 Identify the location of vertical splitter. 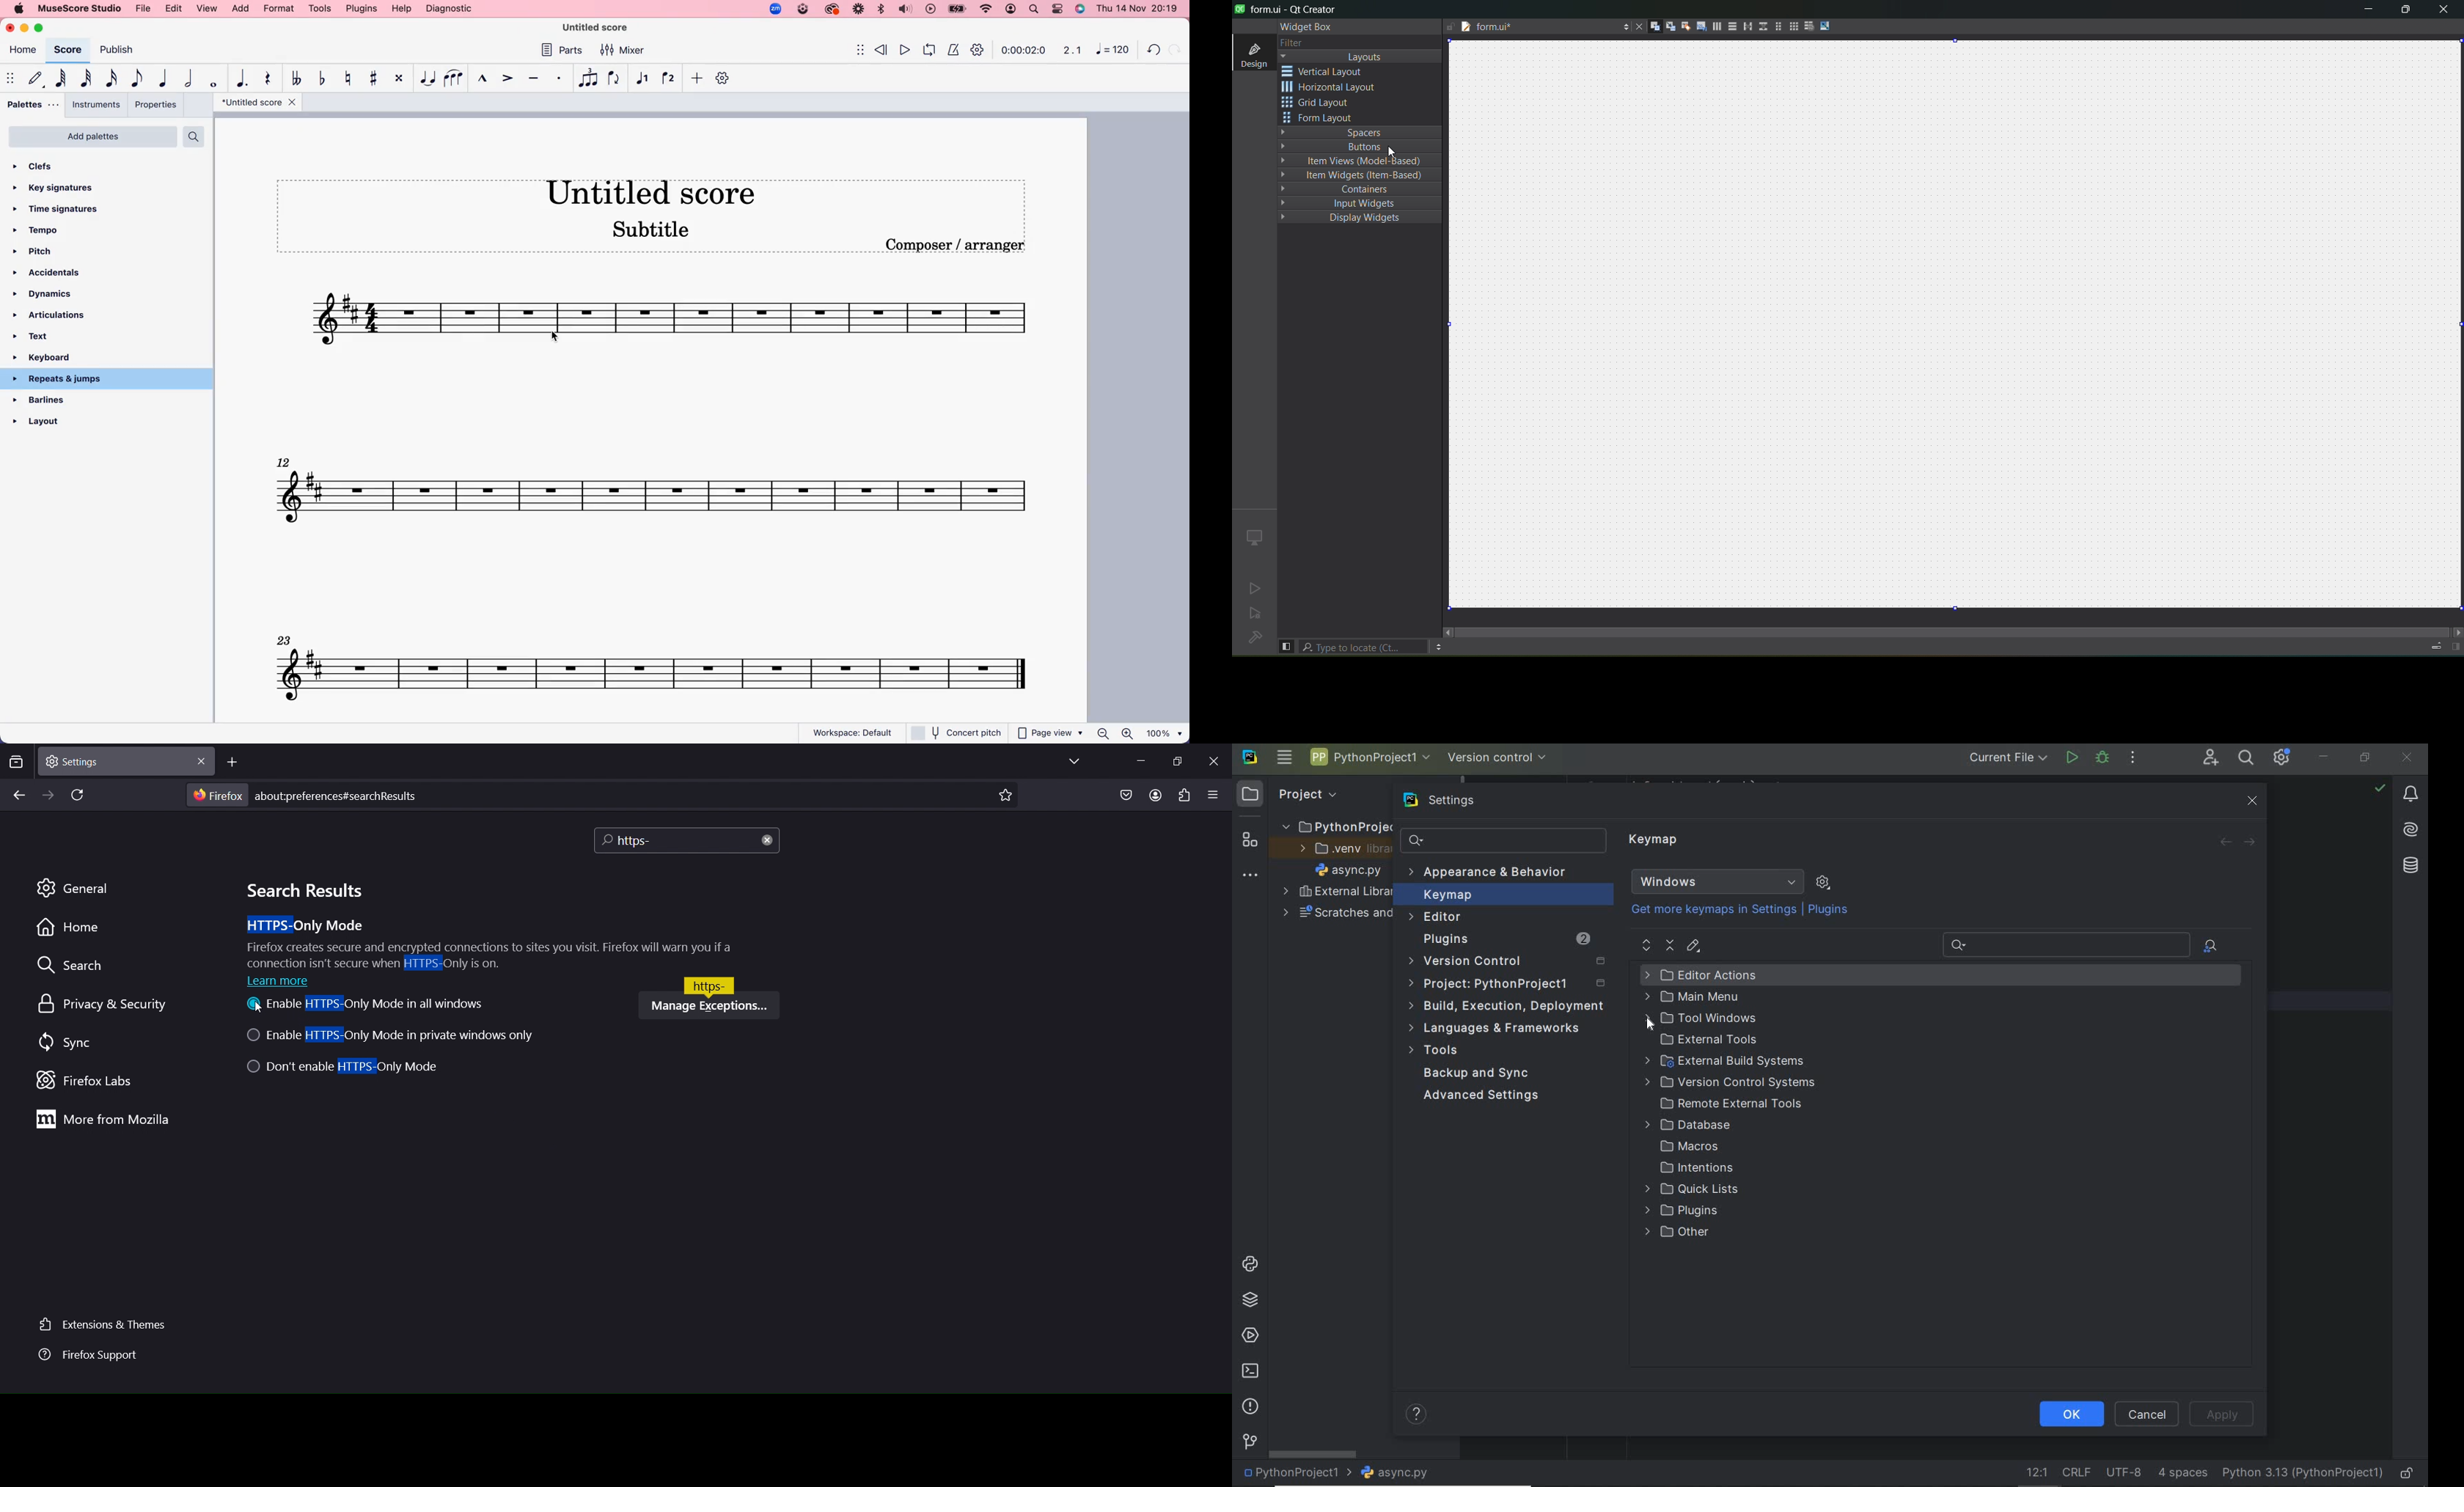
(1761, 26).